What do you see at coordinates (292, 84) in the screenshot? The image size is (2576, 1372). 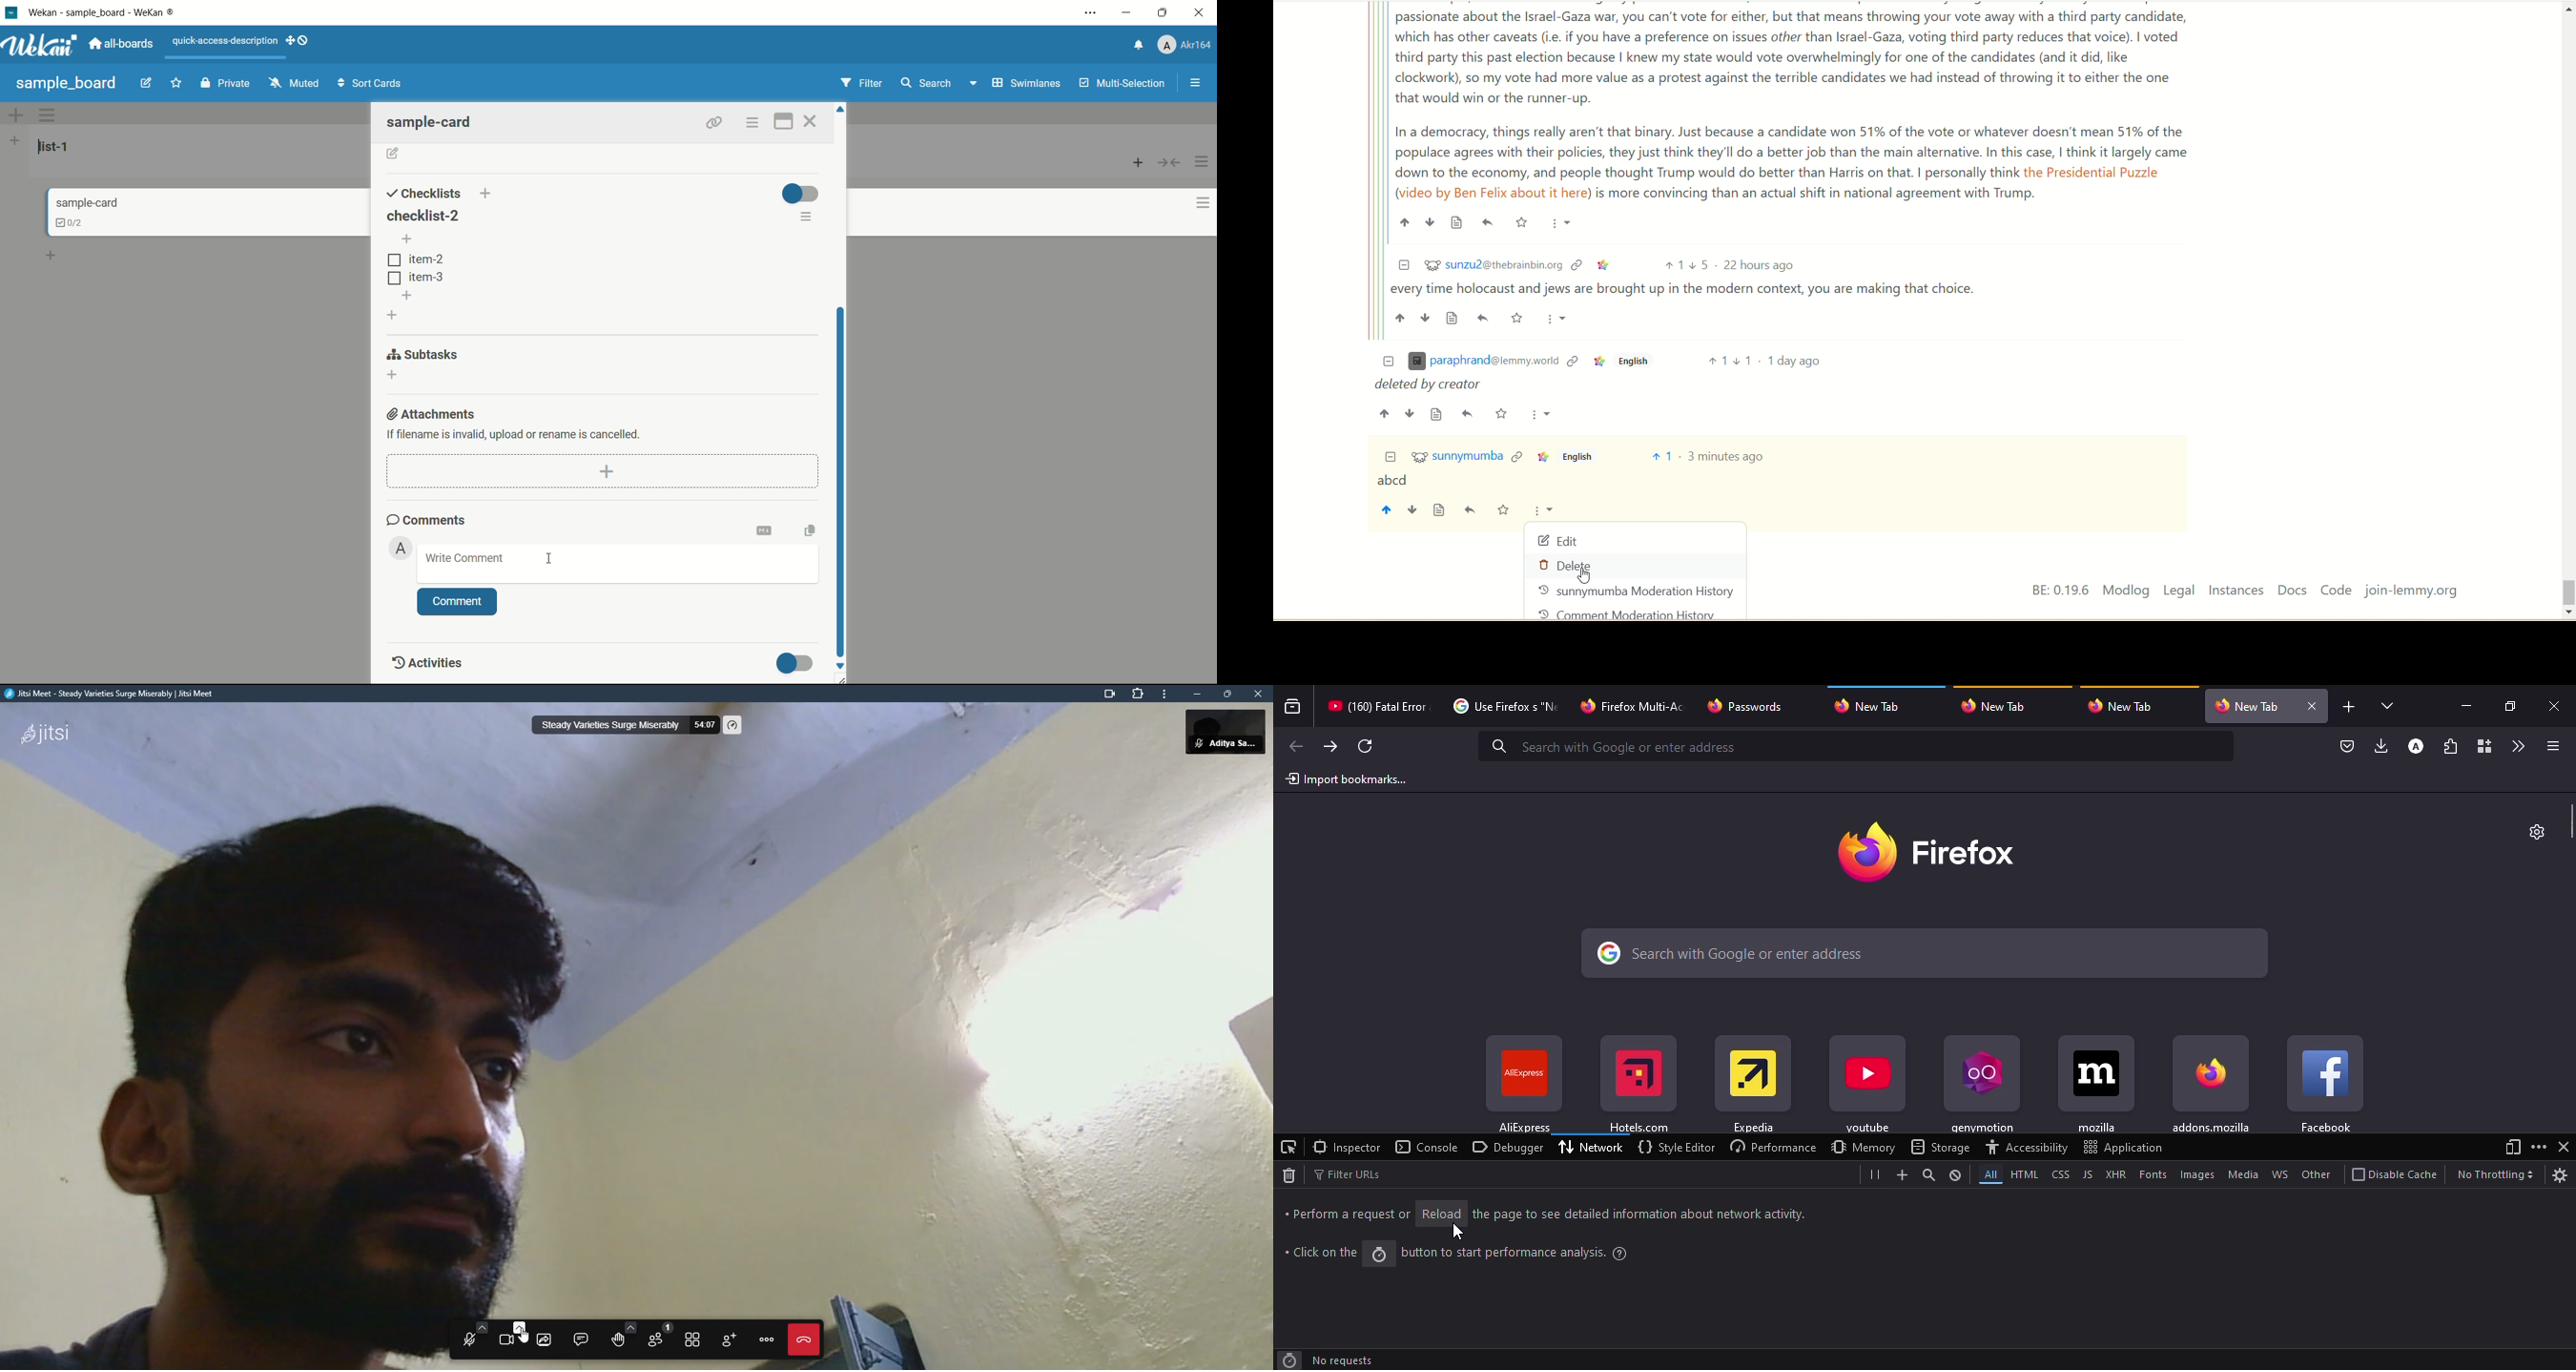 I see `muted` at bounding box center [292, 84].